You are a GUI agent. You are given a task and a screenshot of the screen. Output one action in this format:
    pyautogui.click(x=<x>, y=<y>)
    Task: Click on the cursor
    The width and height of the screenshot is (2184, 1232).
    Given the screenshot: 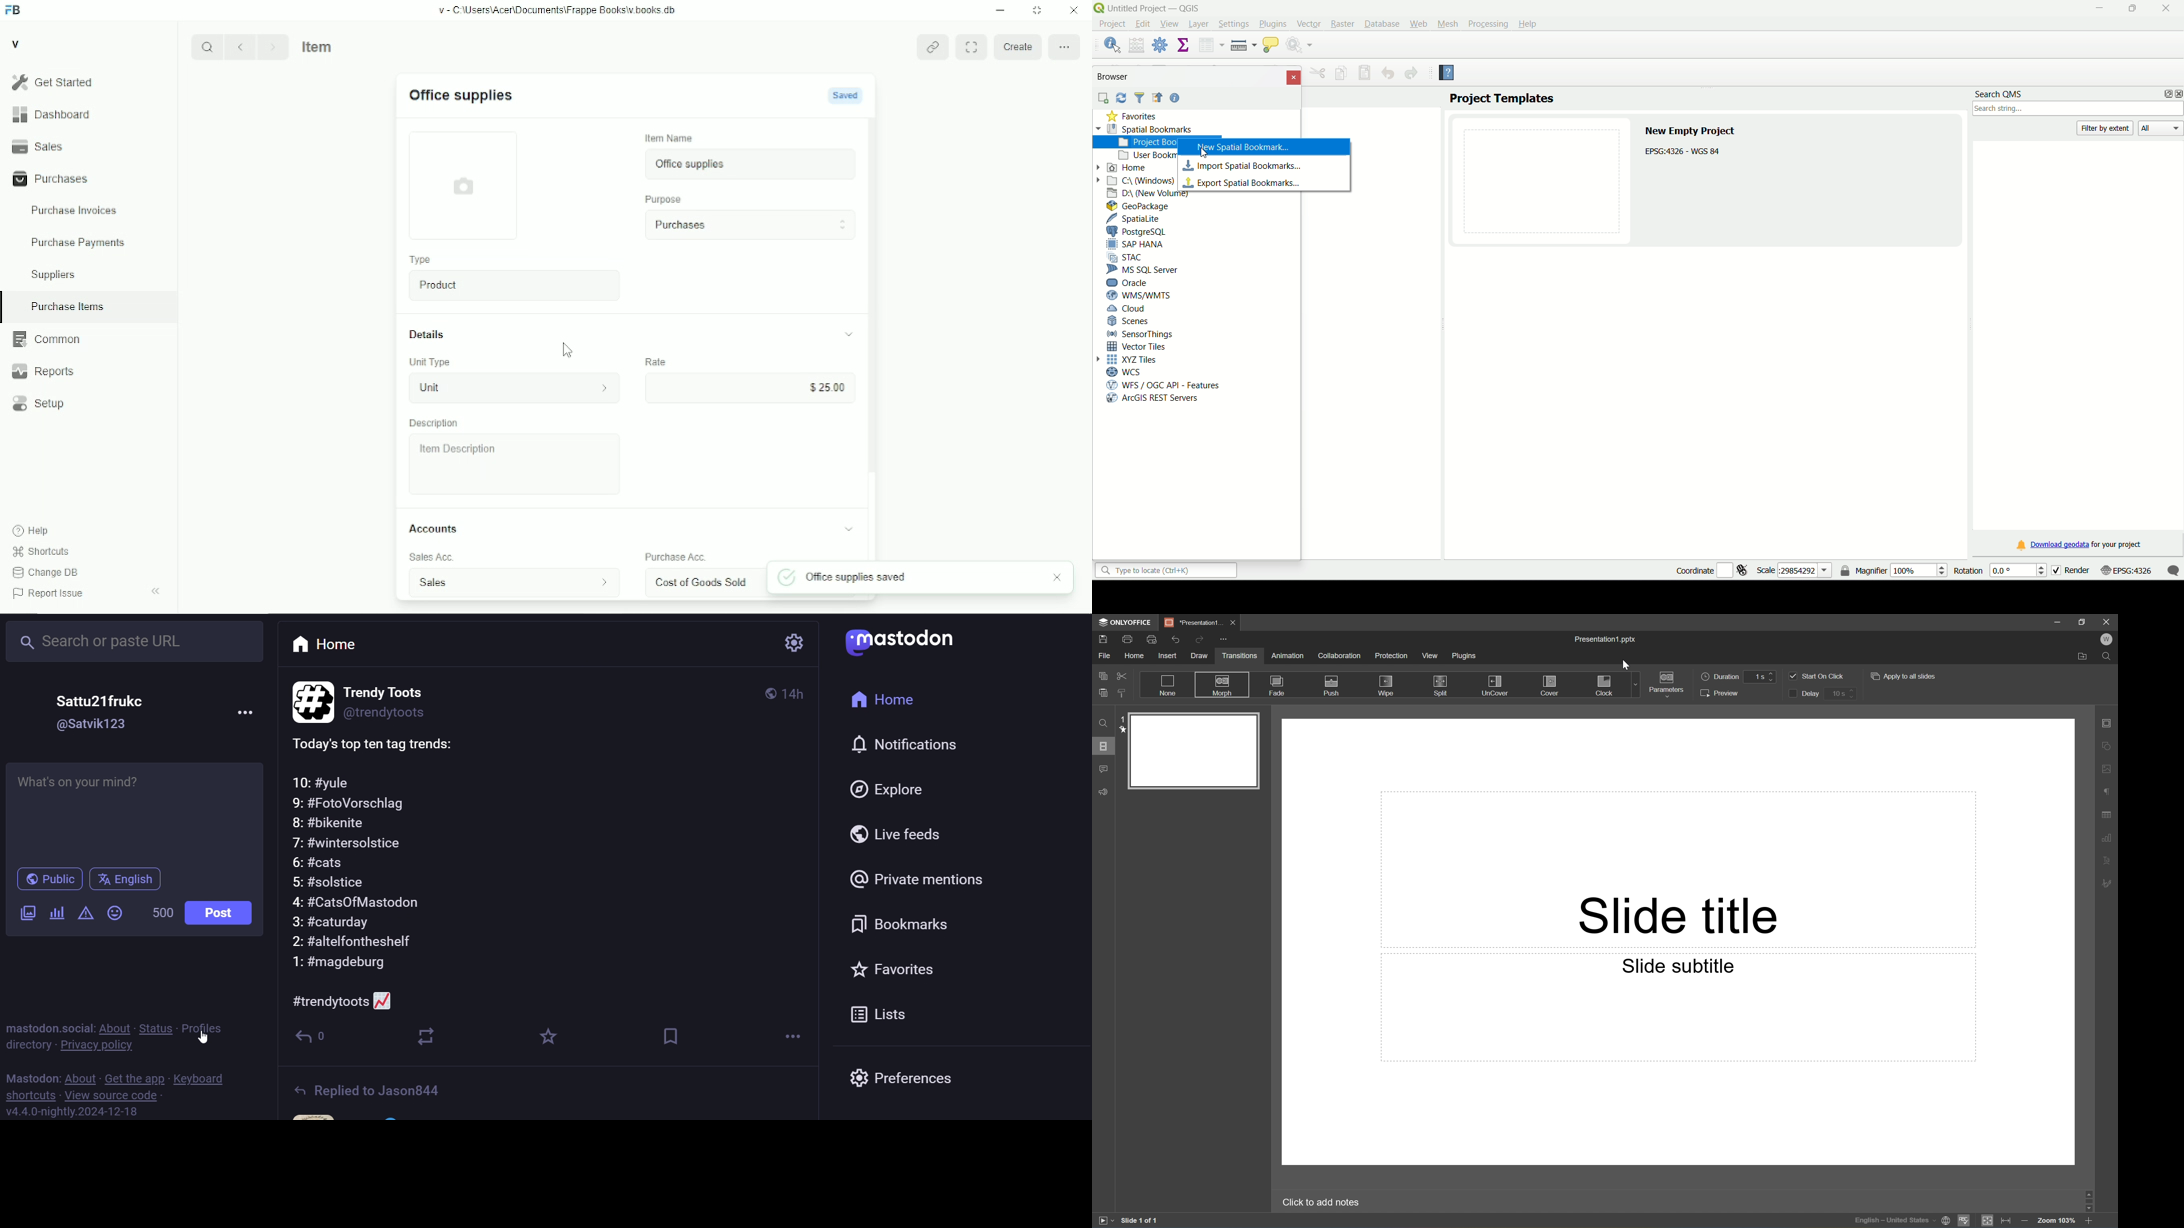 What is the action you would take?
    pyautogui.click(x=569, y=350)
    